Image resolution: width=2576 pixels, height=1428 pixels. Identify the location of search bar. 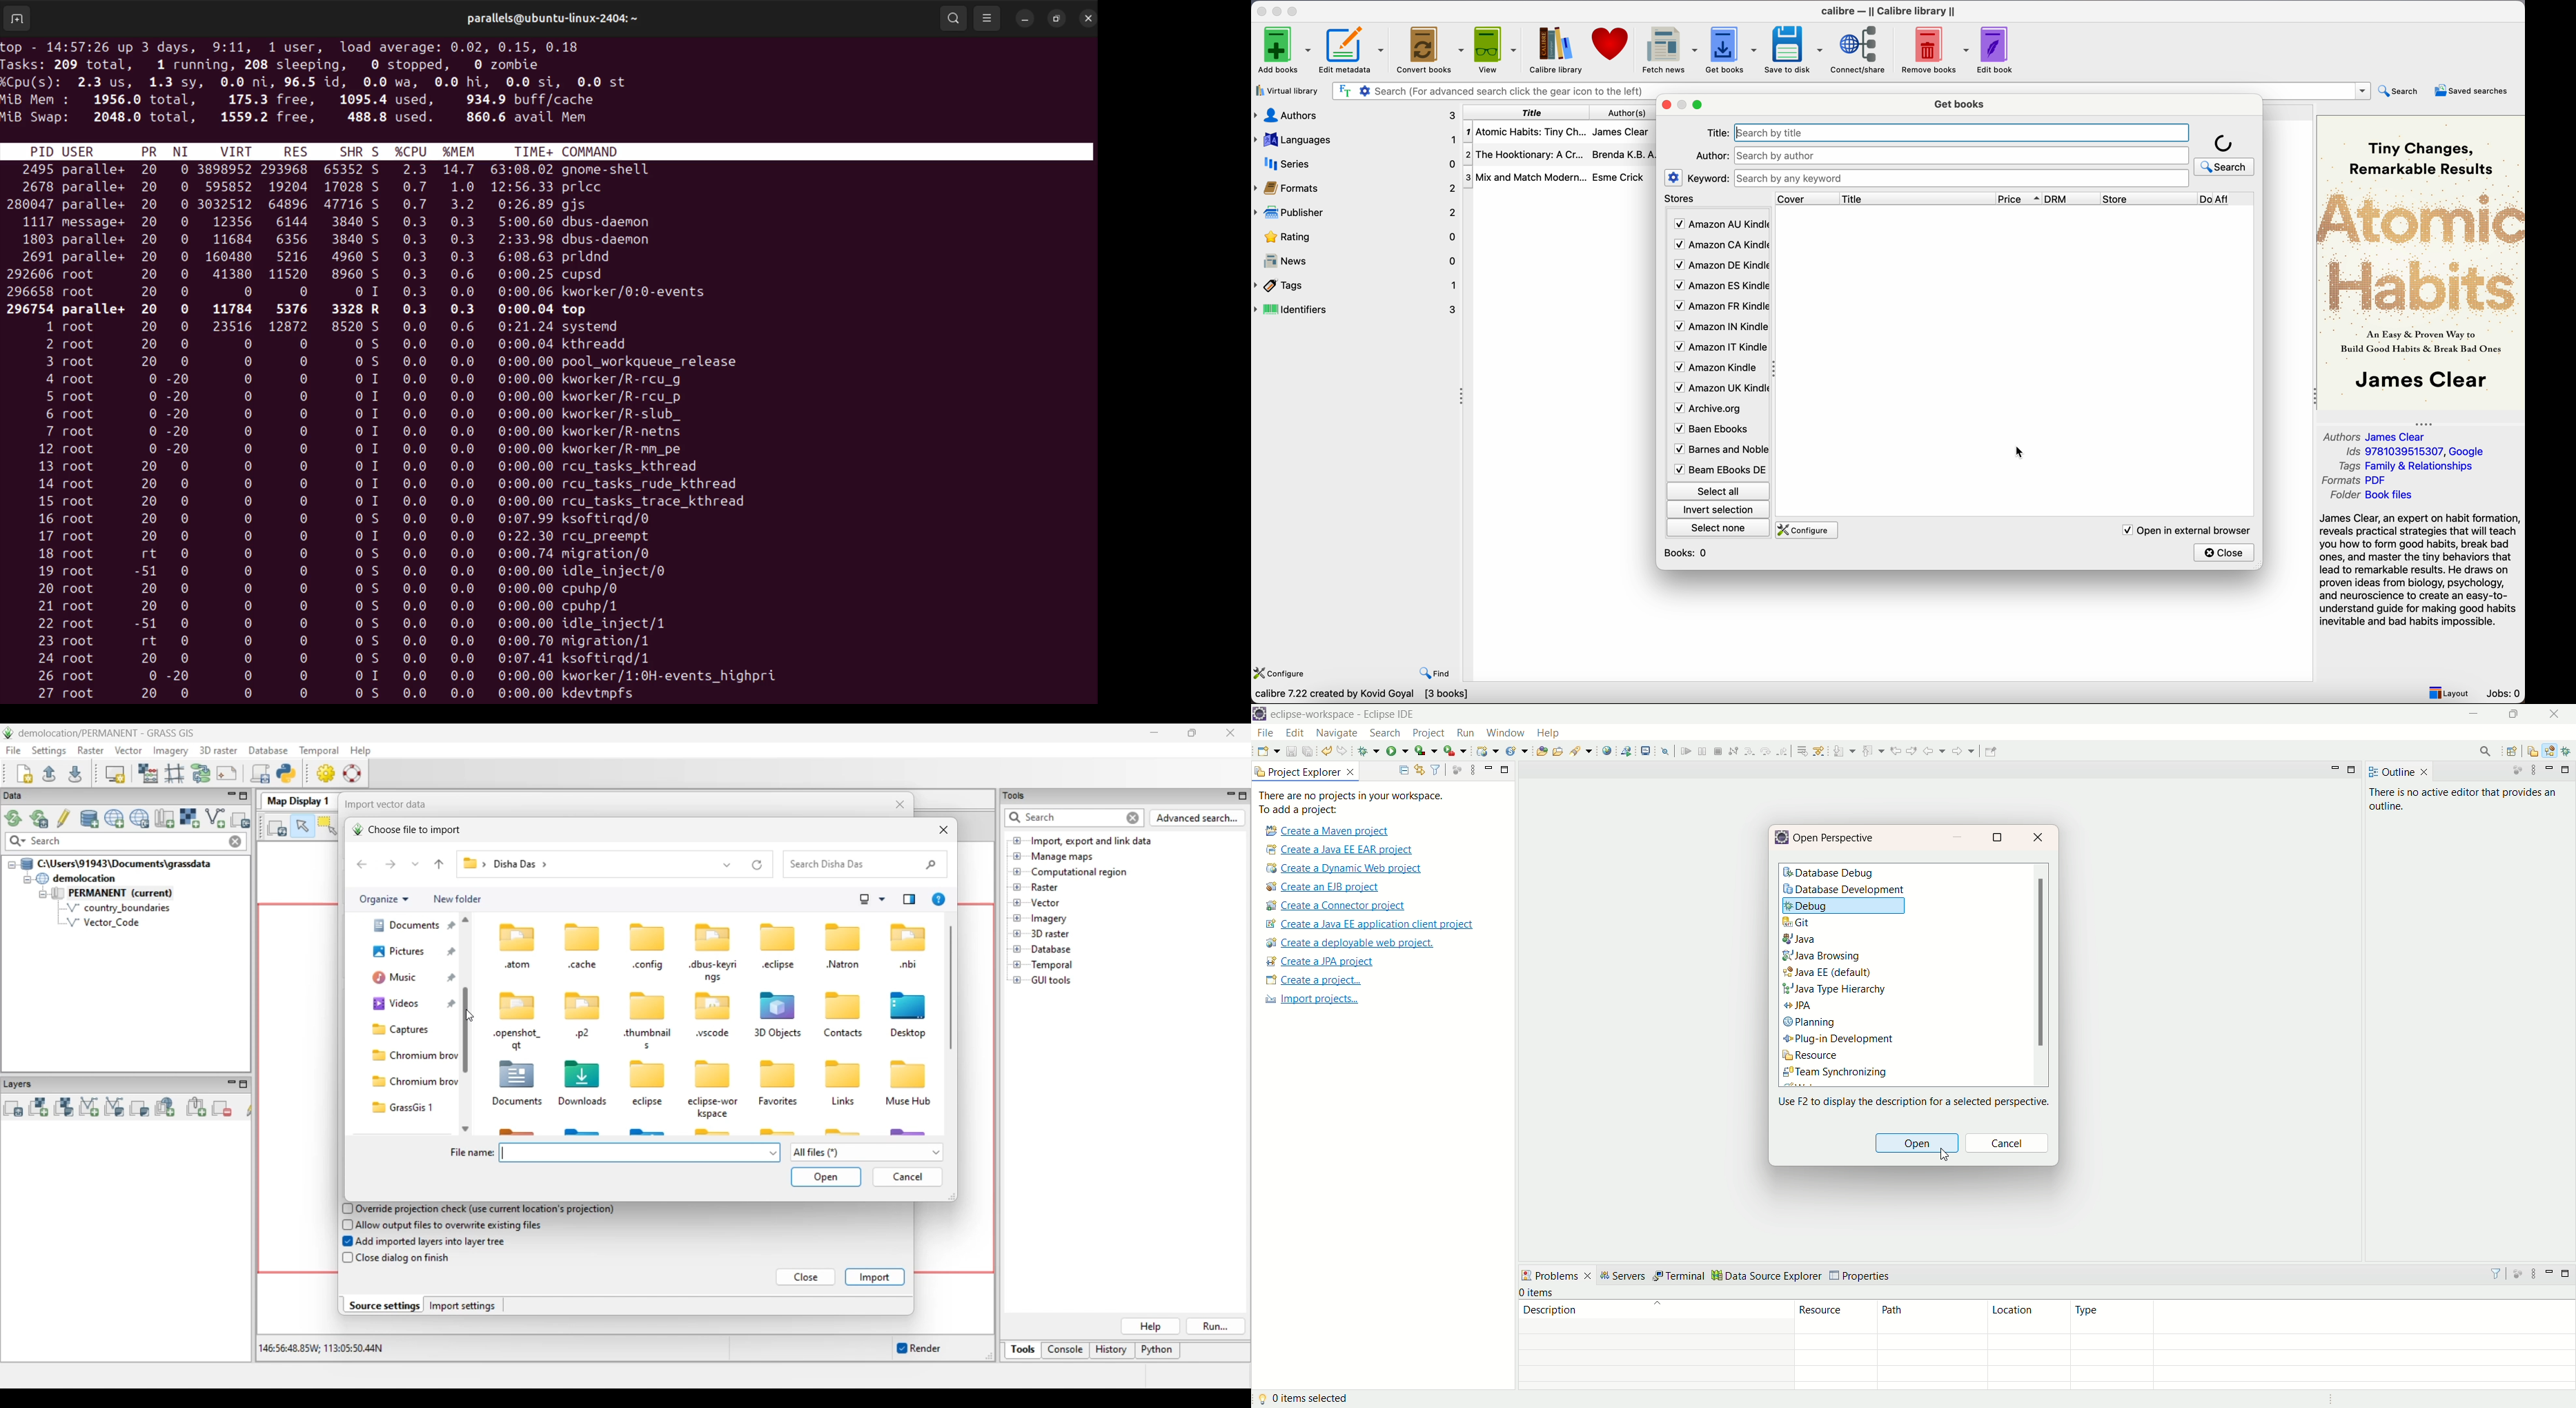
(1962, 179).